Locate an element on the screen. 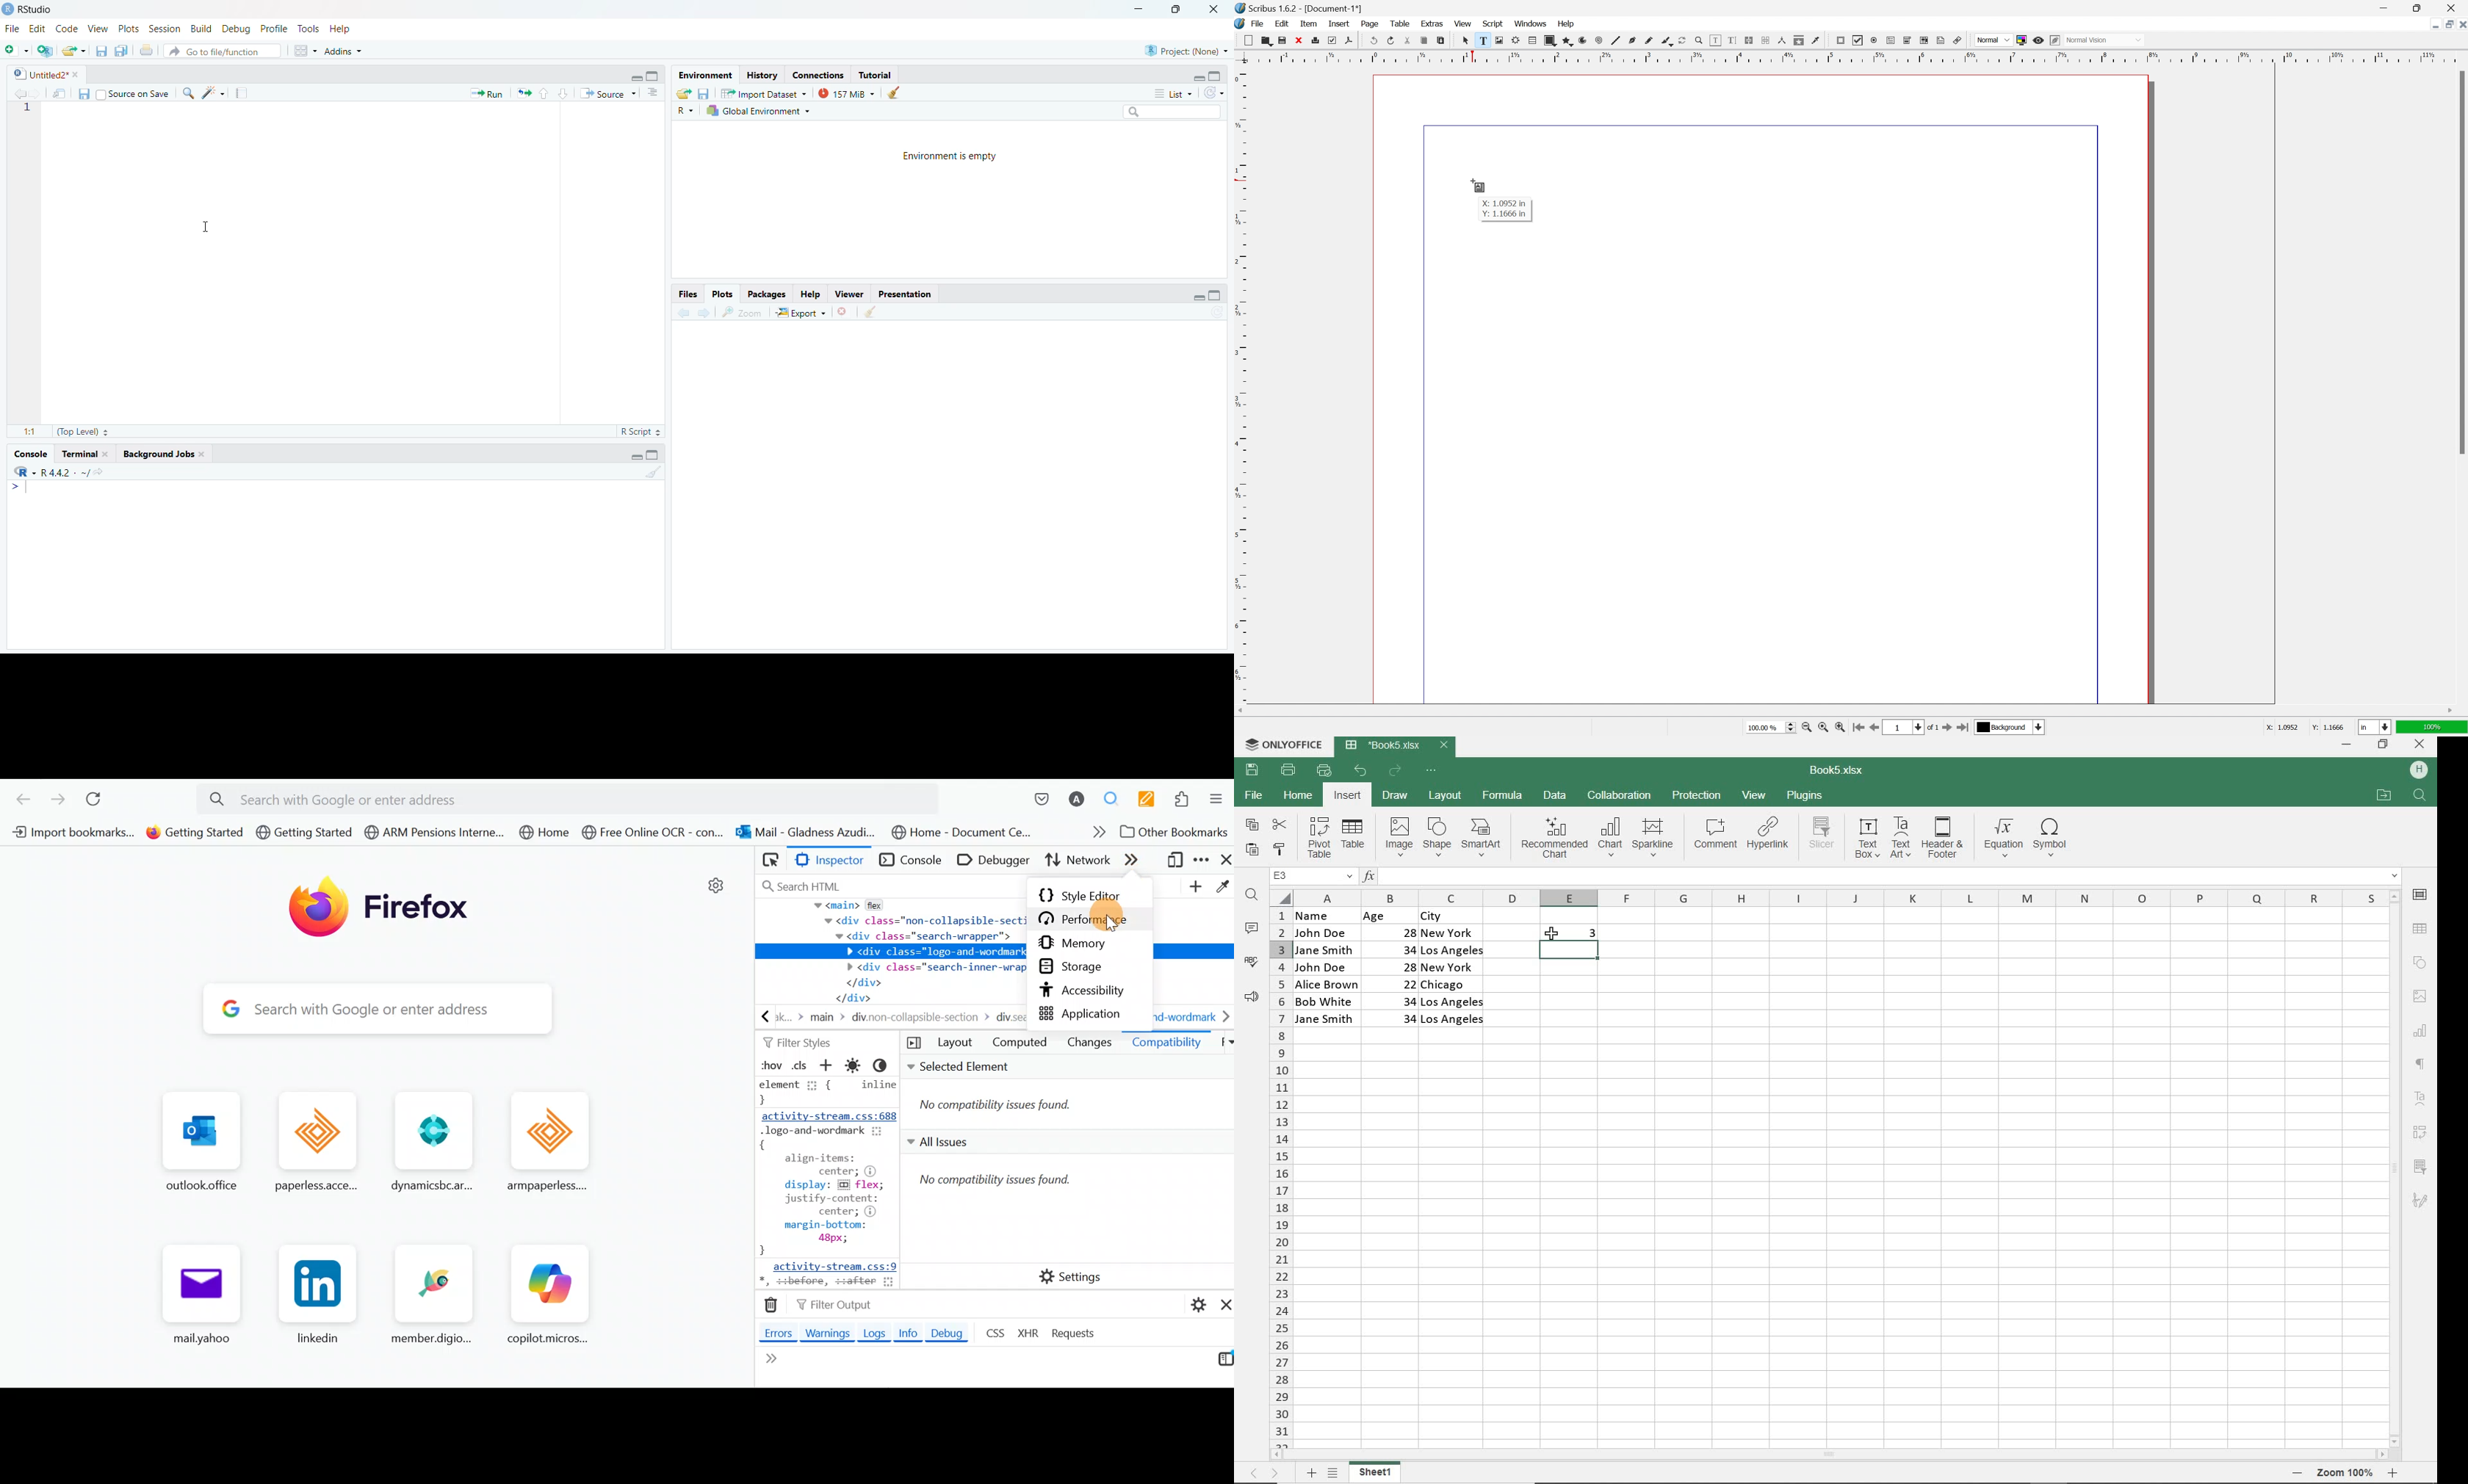 The image size is (2492, 1484). select current unit is located at coordinates (2375, 729).